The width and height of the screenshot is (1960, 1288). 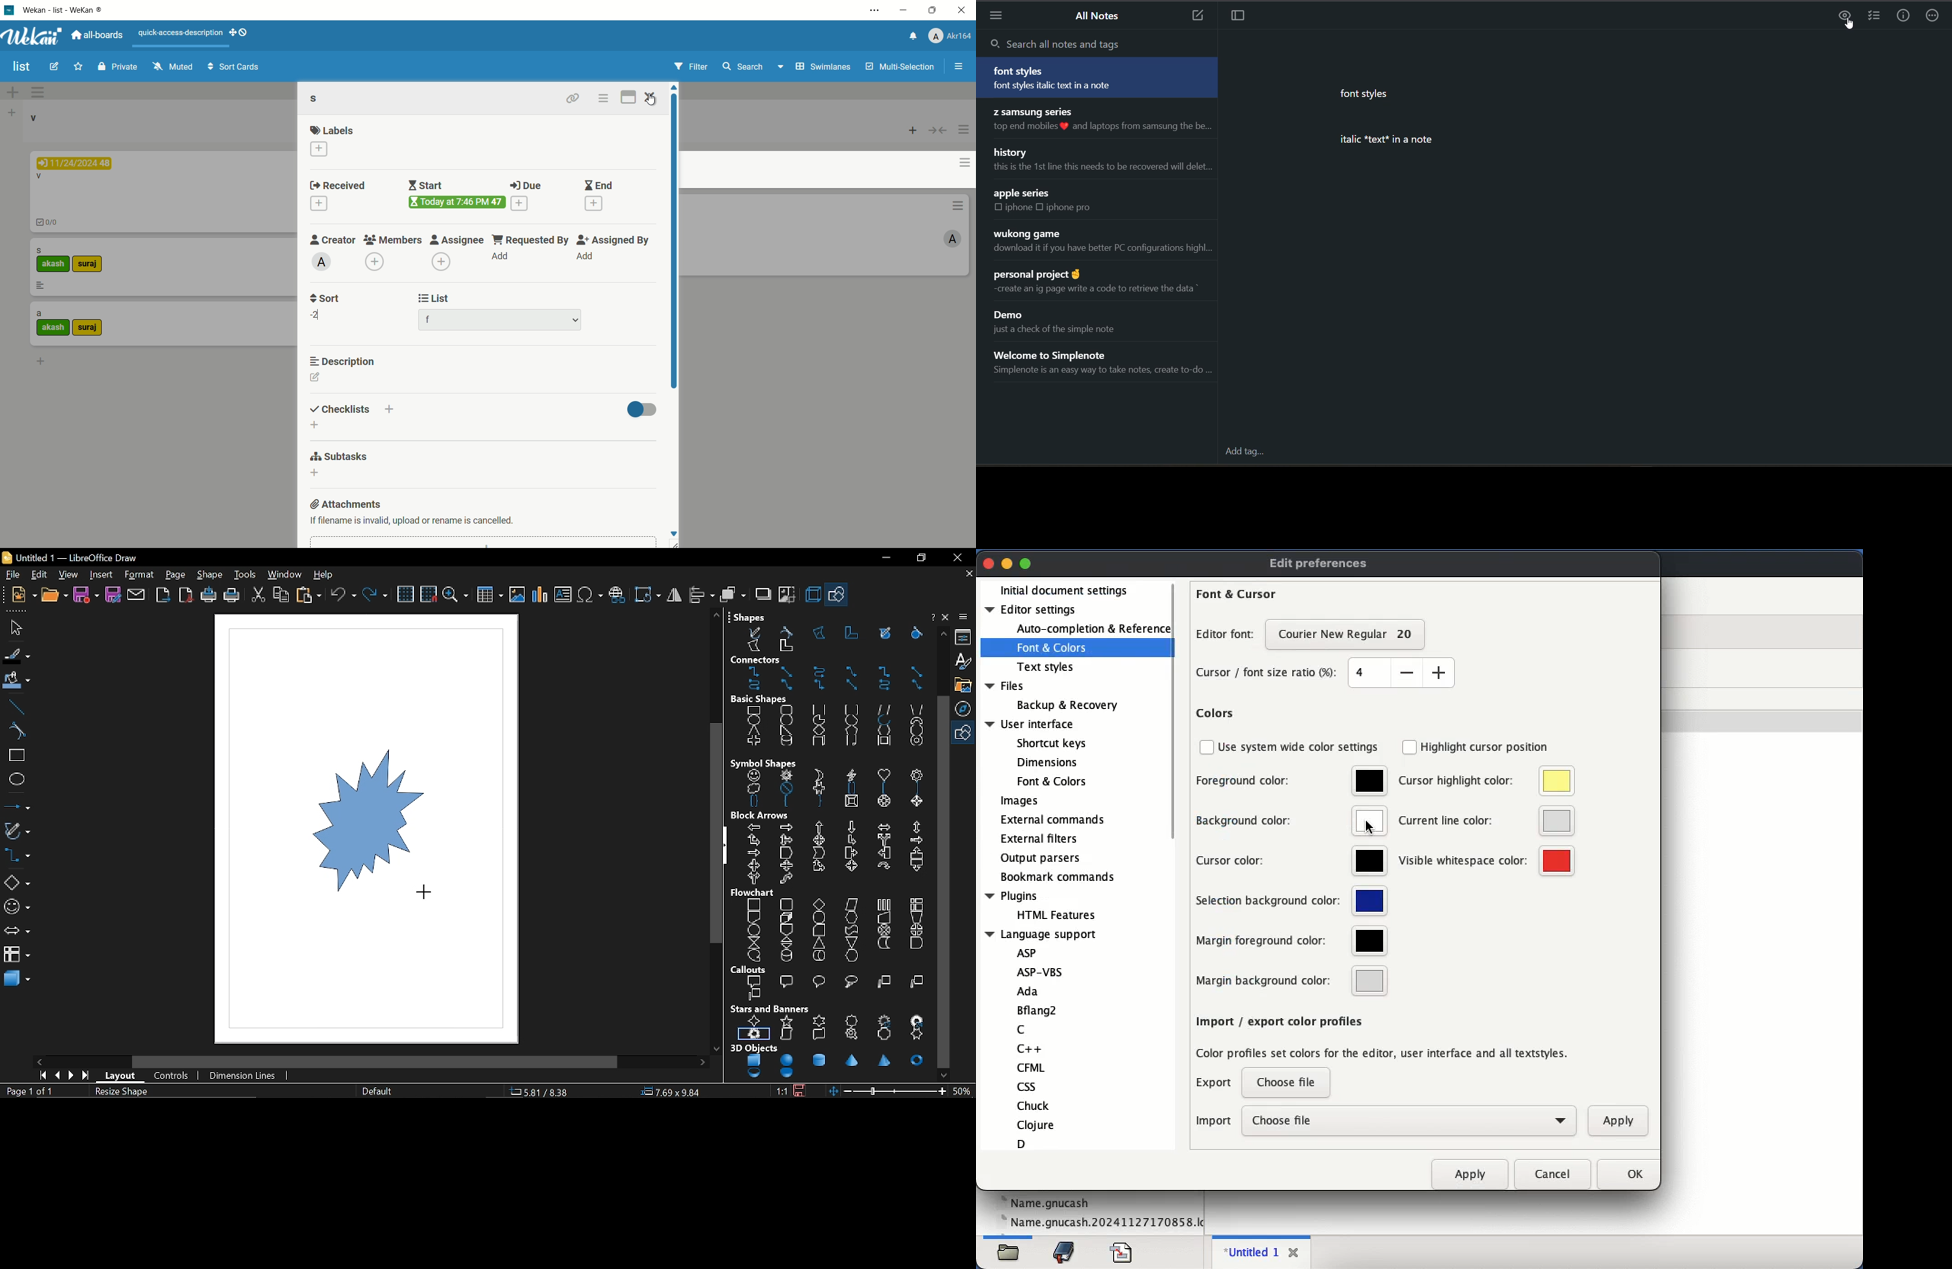 What do you see at coordinates (281, 595) in the screenshot?
I see `copy` at bounding box center [281, 595].